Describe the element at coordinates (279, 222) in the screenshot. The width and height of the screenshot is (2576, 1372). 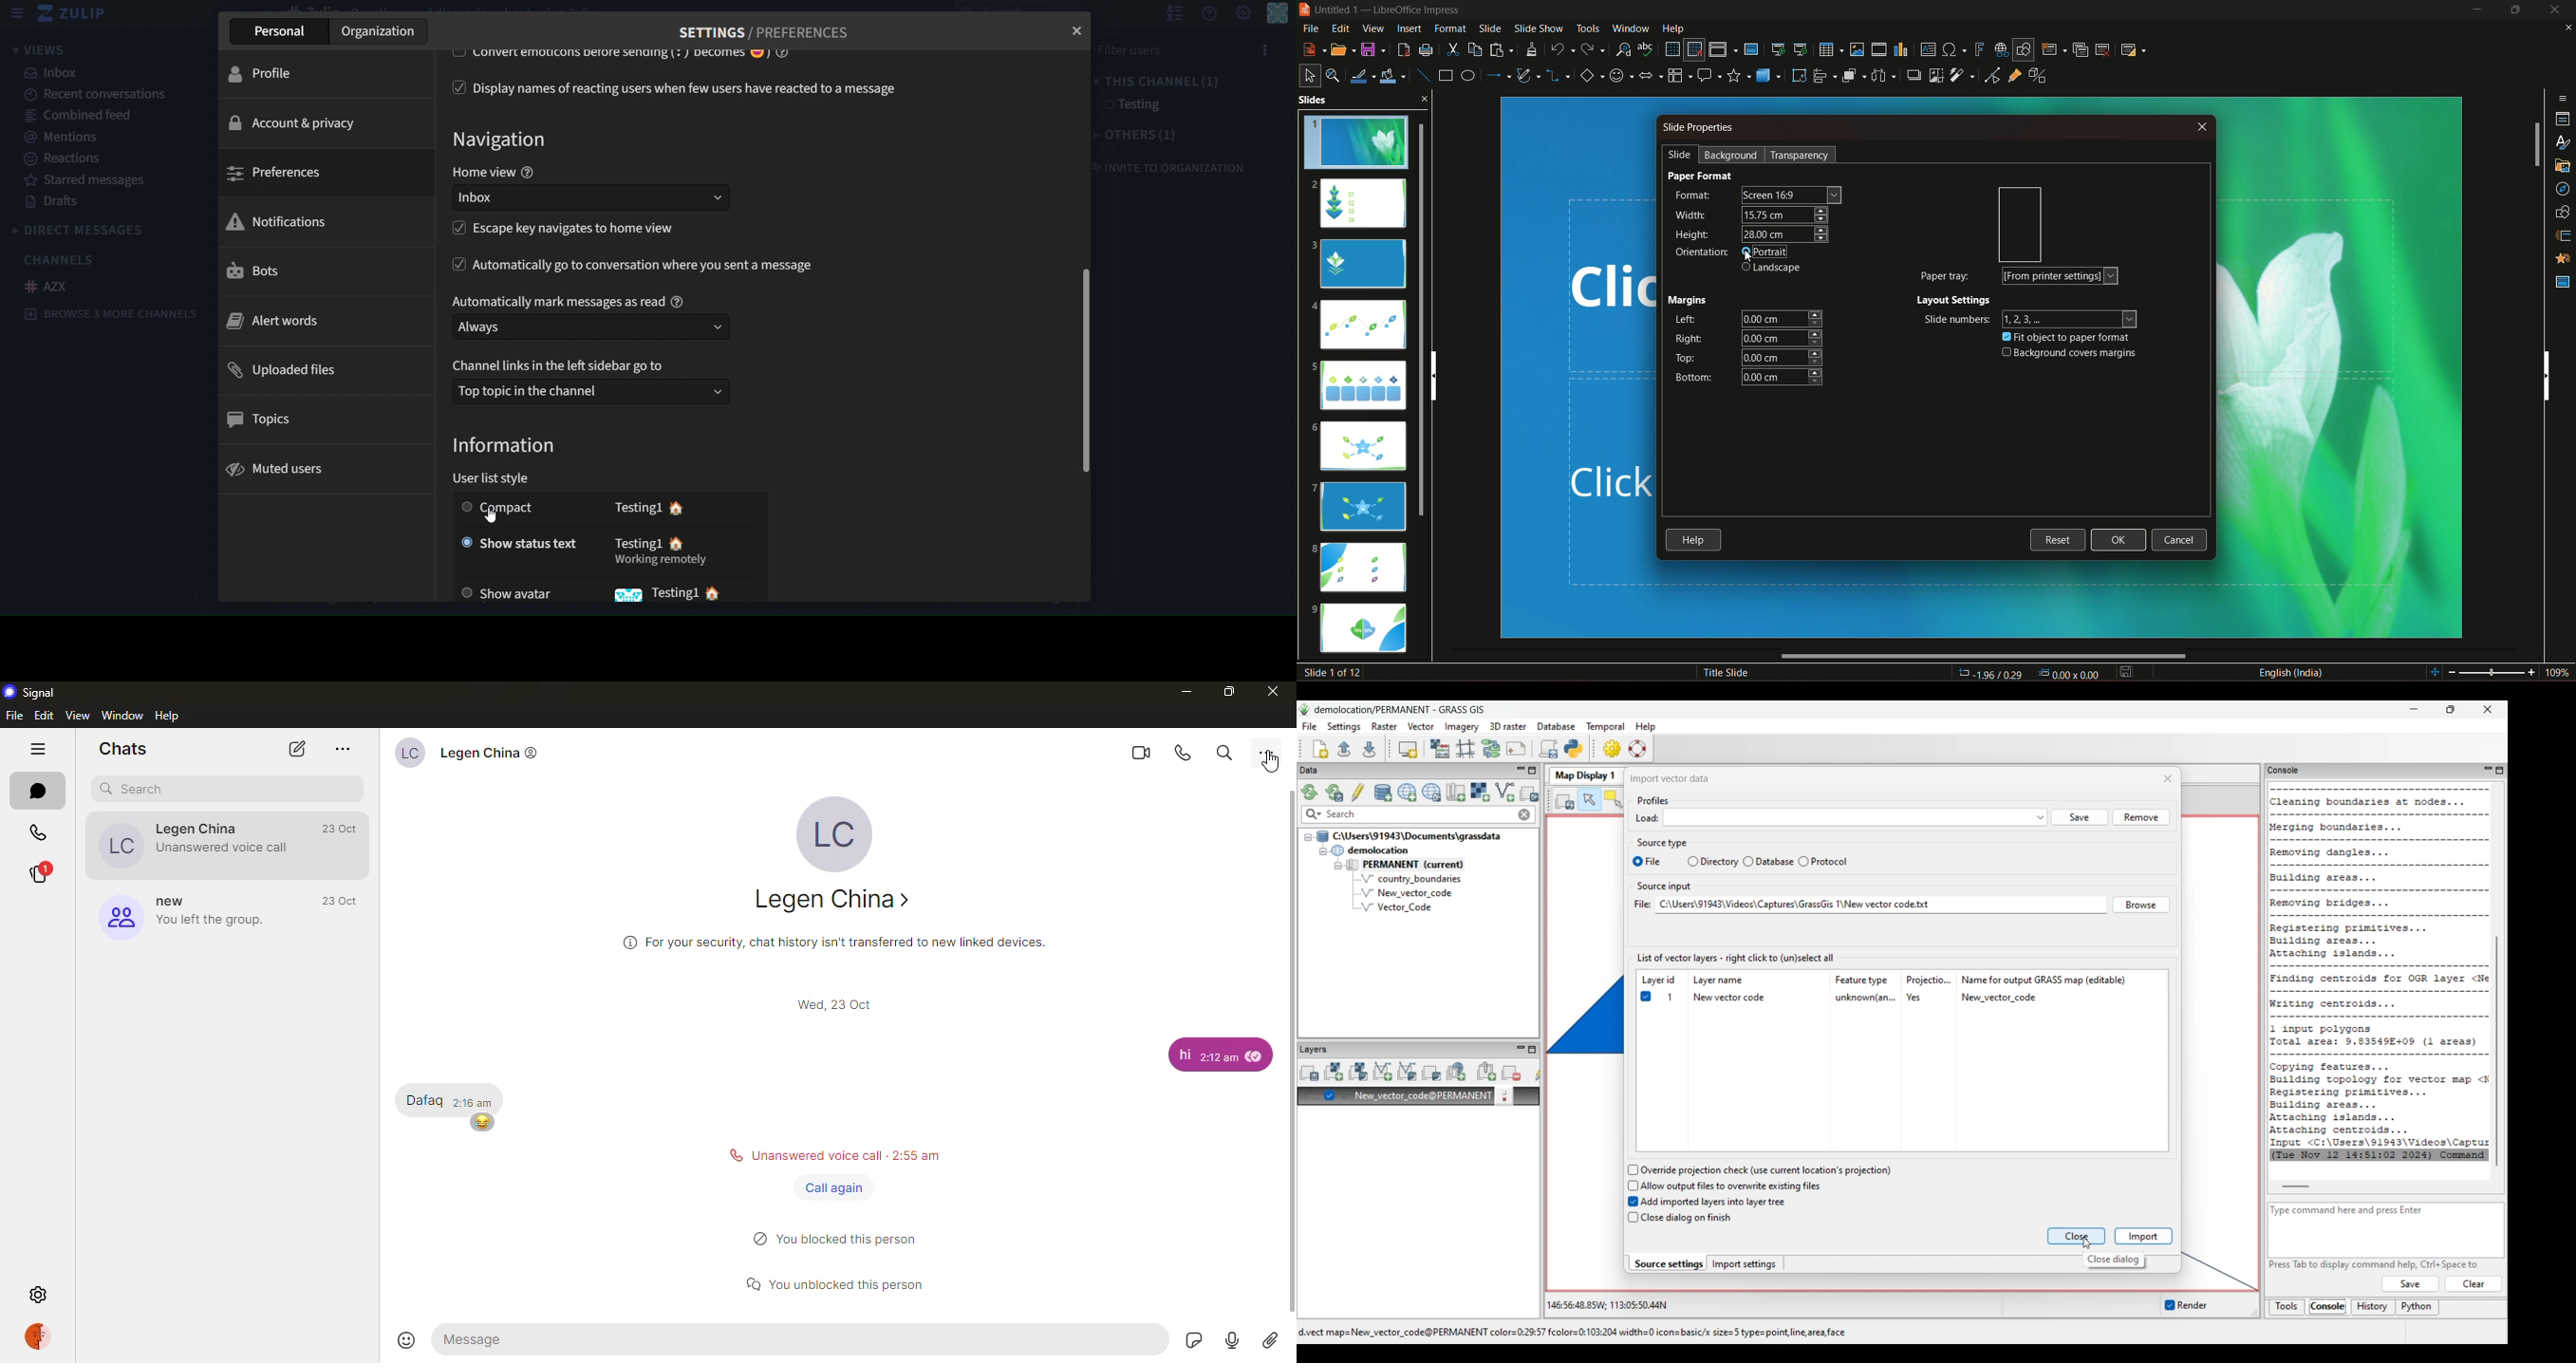
I see `notifications` at that location.